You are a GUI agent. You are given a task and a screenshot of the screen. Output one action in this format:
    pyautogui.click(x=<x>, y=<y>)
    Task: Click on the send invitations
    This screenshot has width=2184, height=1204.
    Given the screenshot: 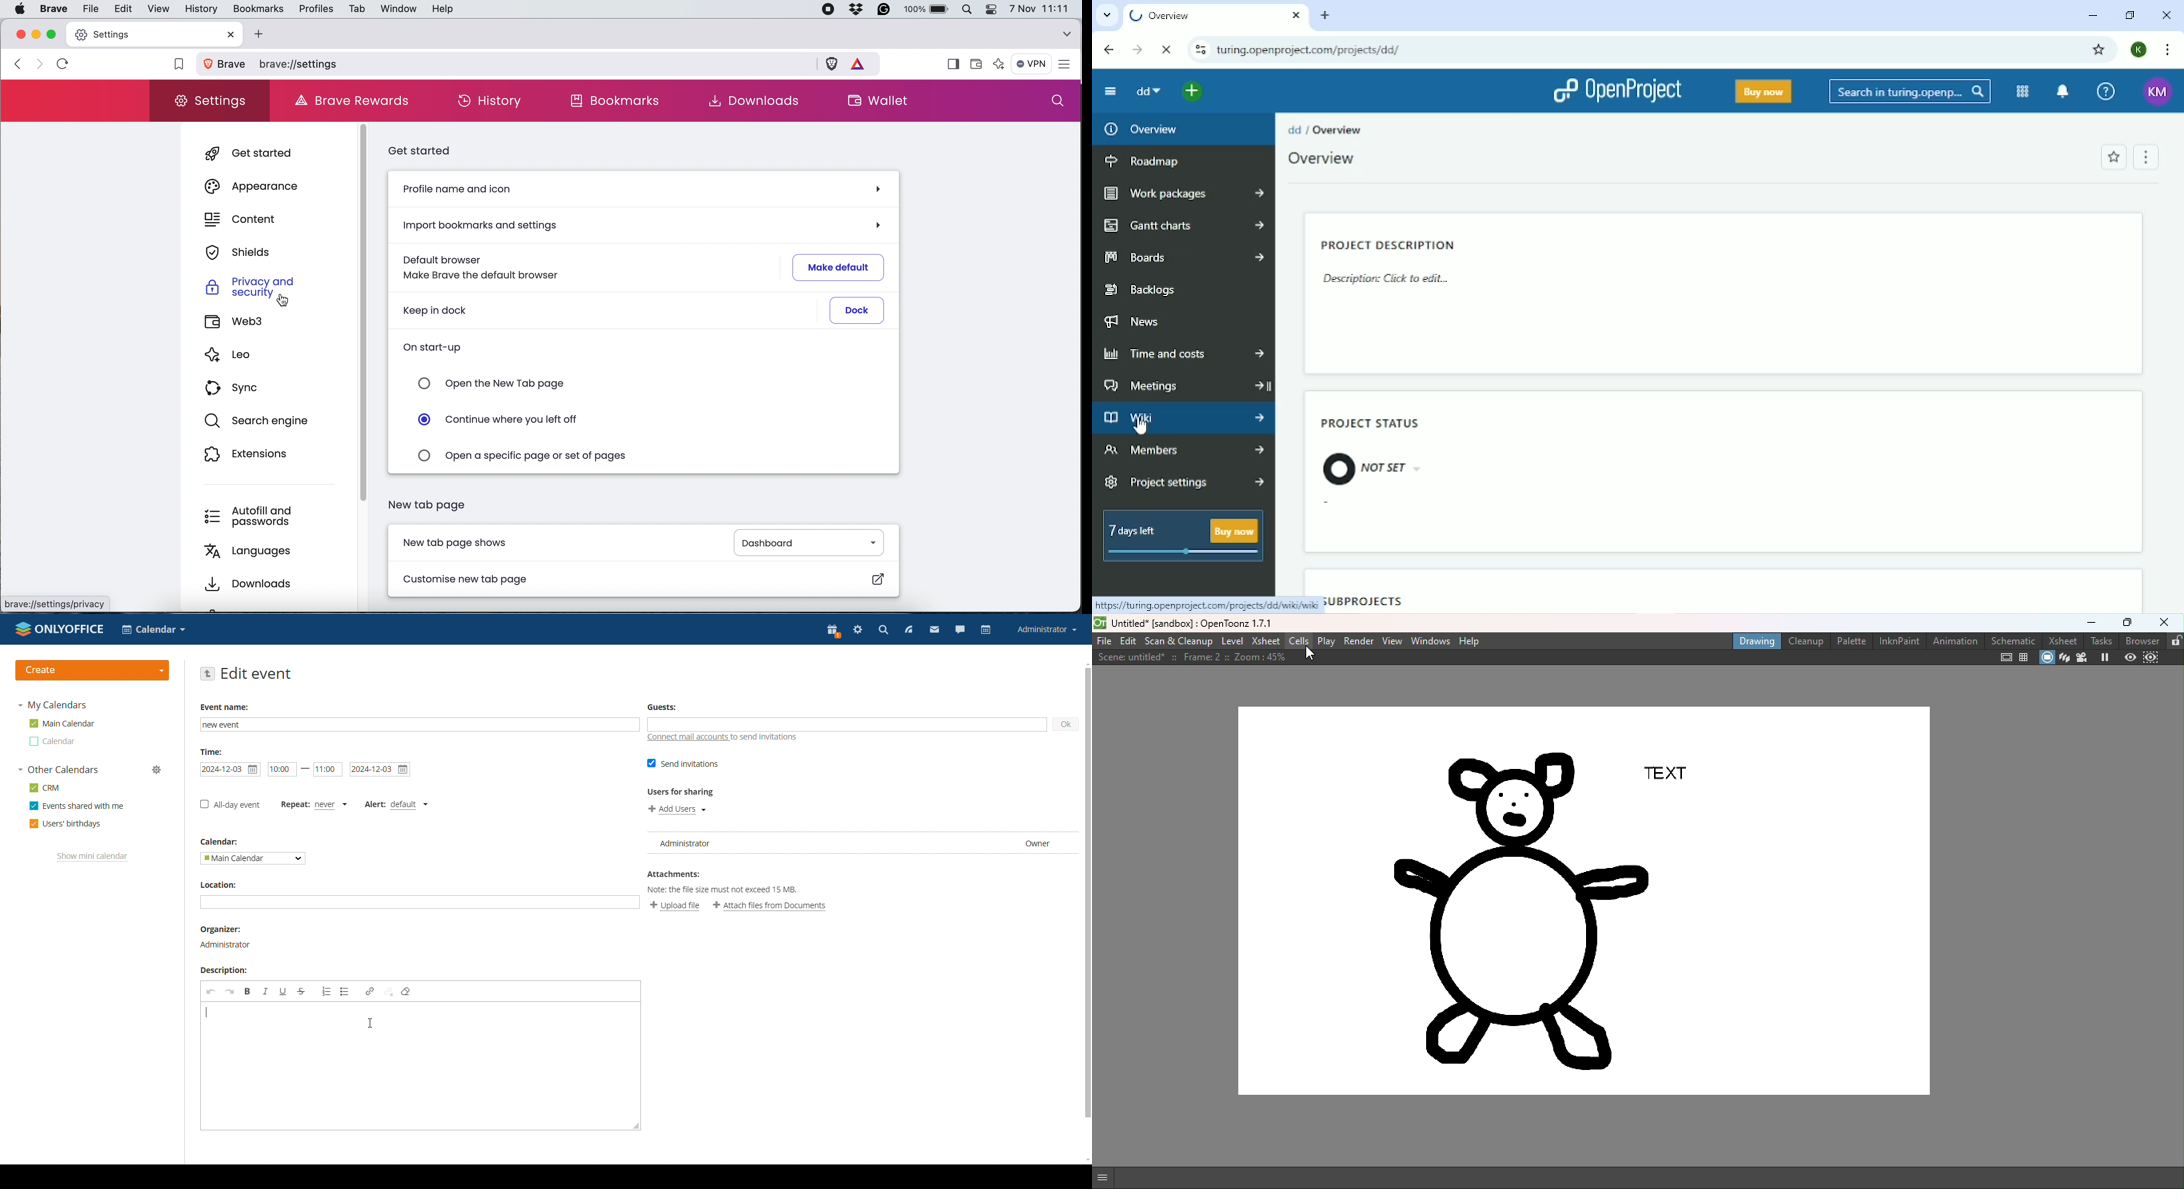 What is the action you would take?
    pyautogui.click(x=684, y=764)
    